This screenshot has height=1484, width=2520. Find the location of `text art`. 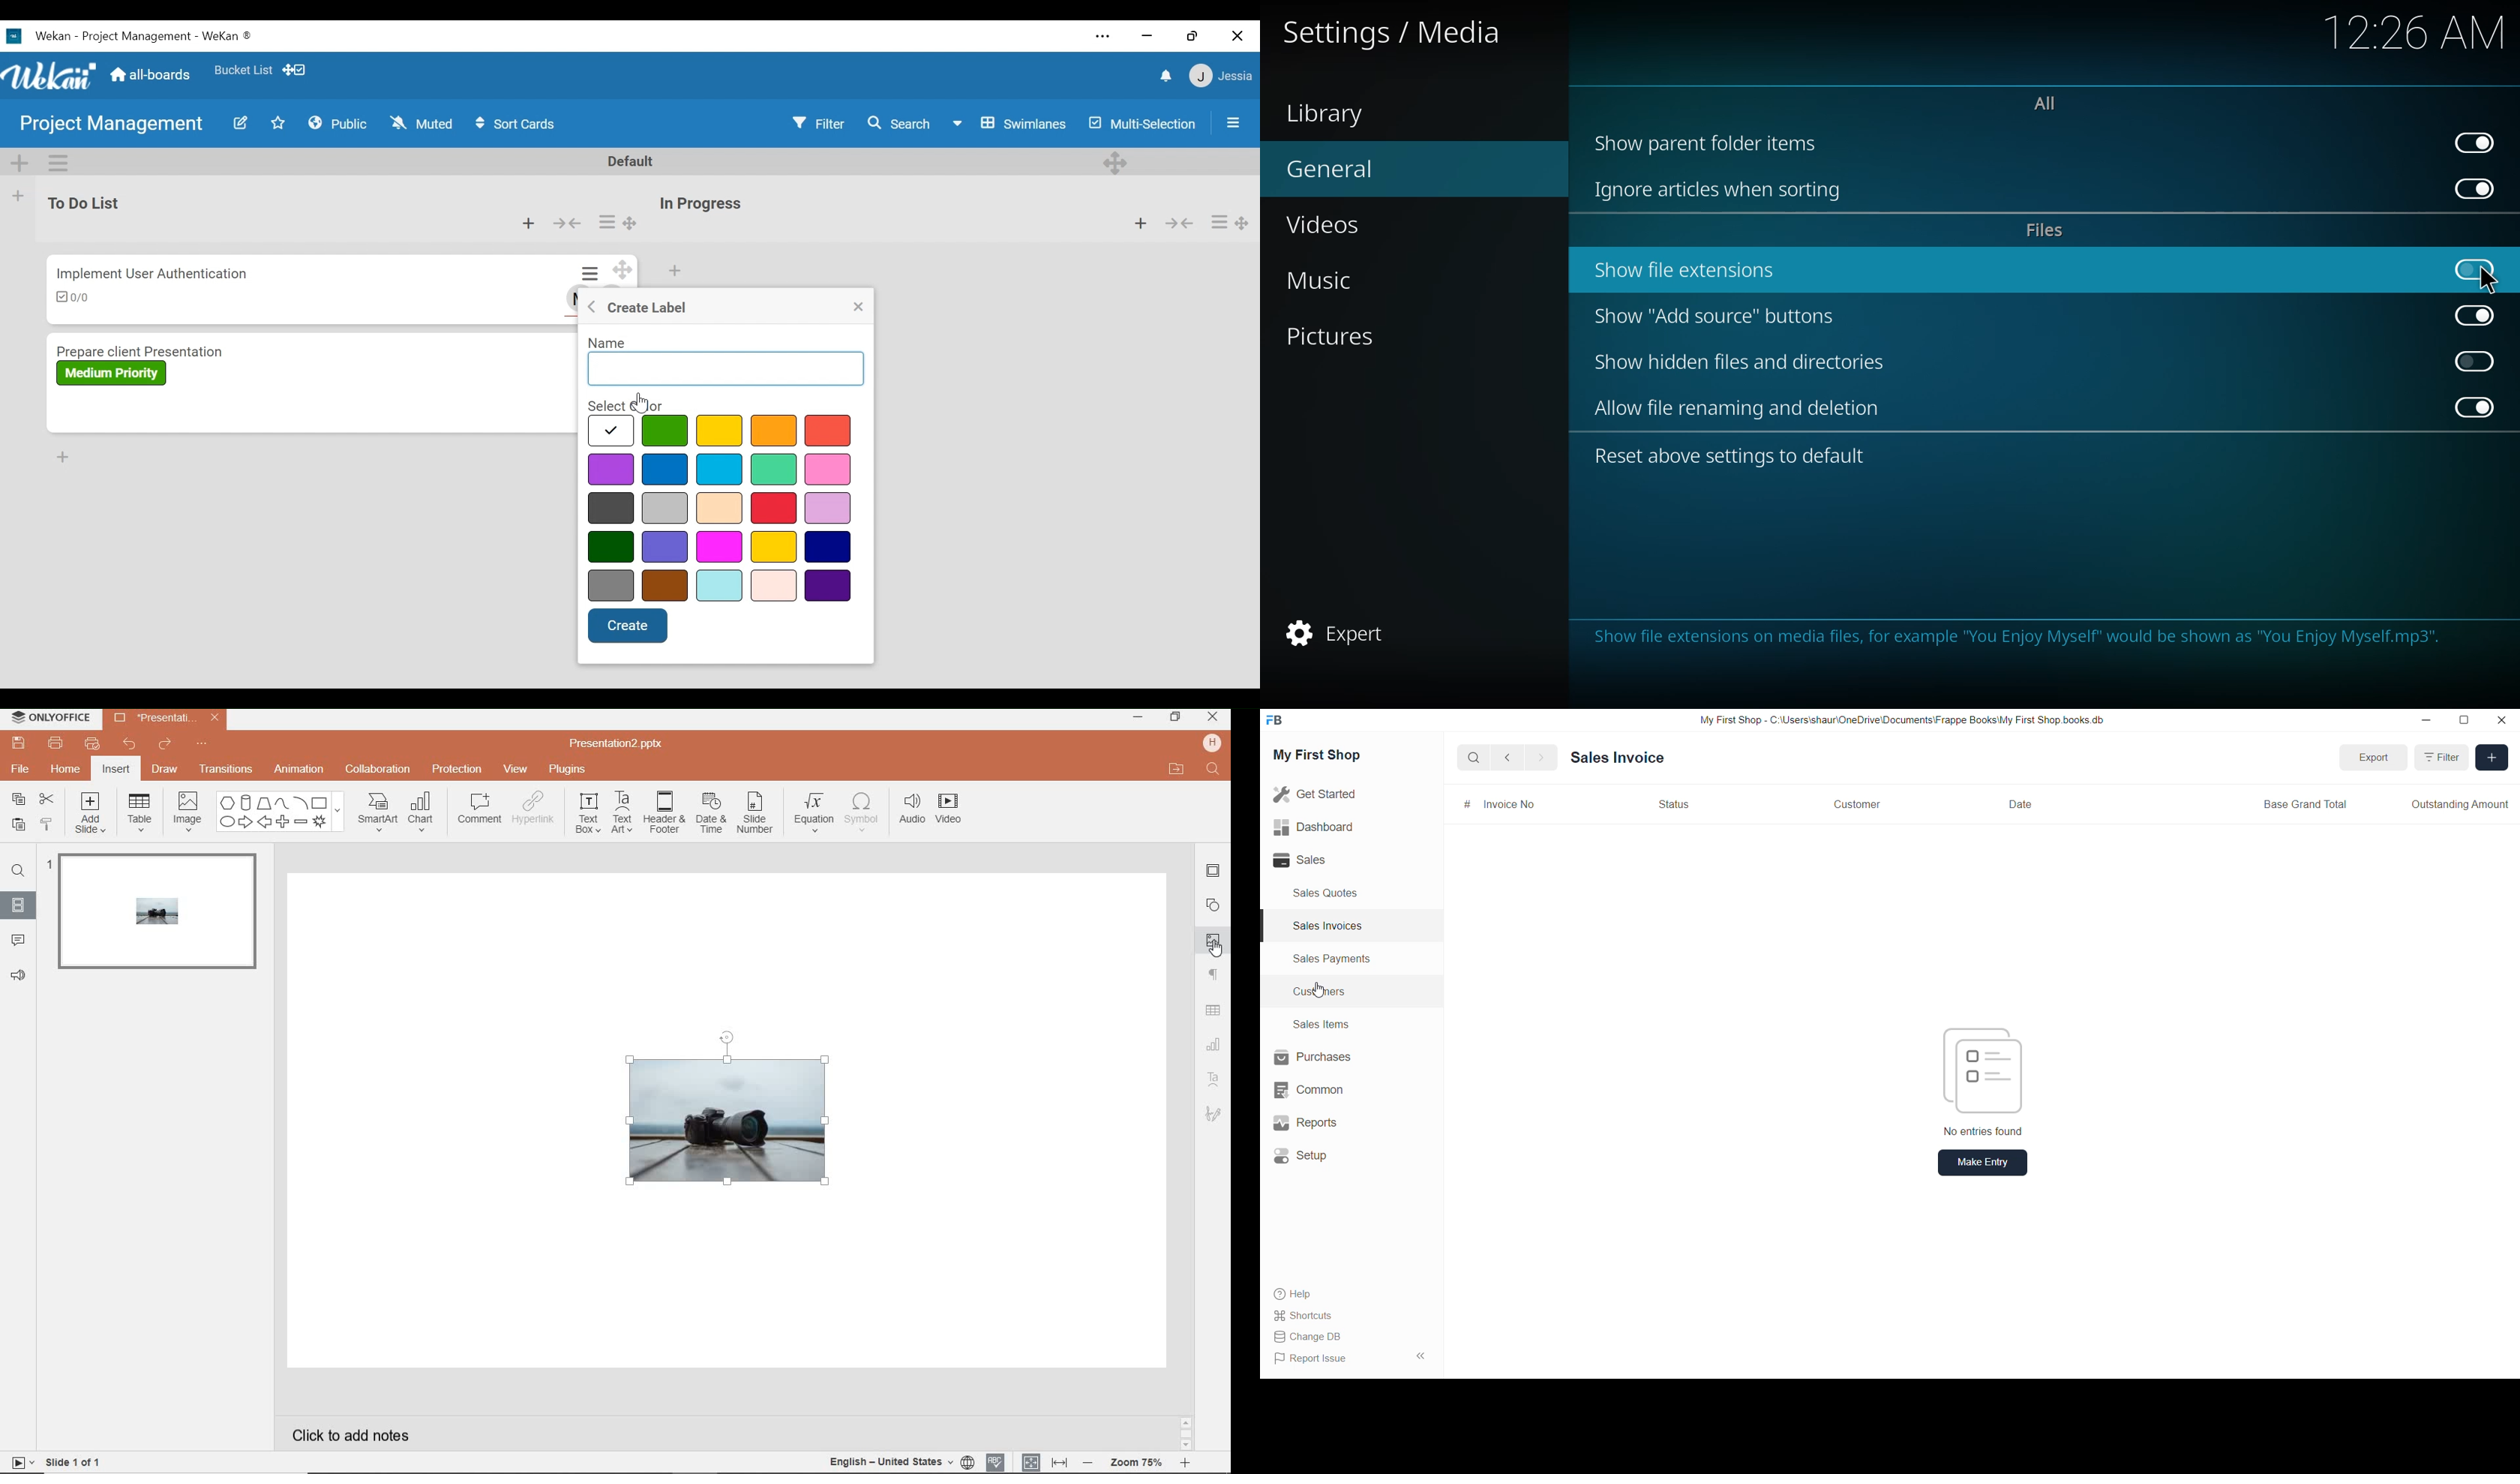

text art is located at coordinates (1213, 1080).